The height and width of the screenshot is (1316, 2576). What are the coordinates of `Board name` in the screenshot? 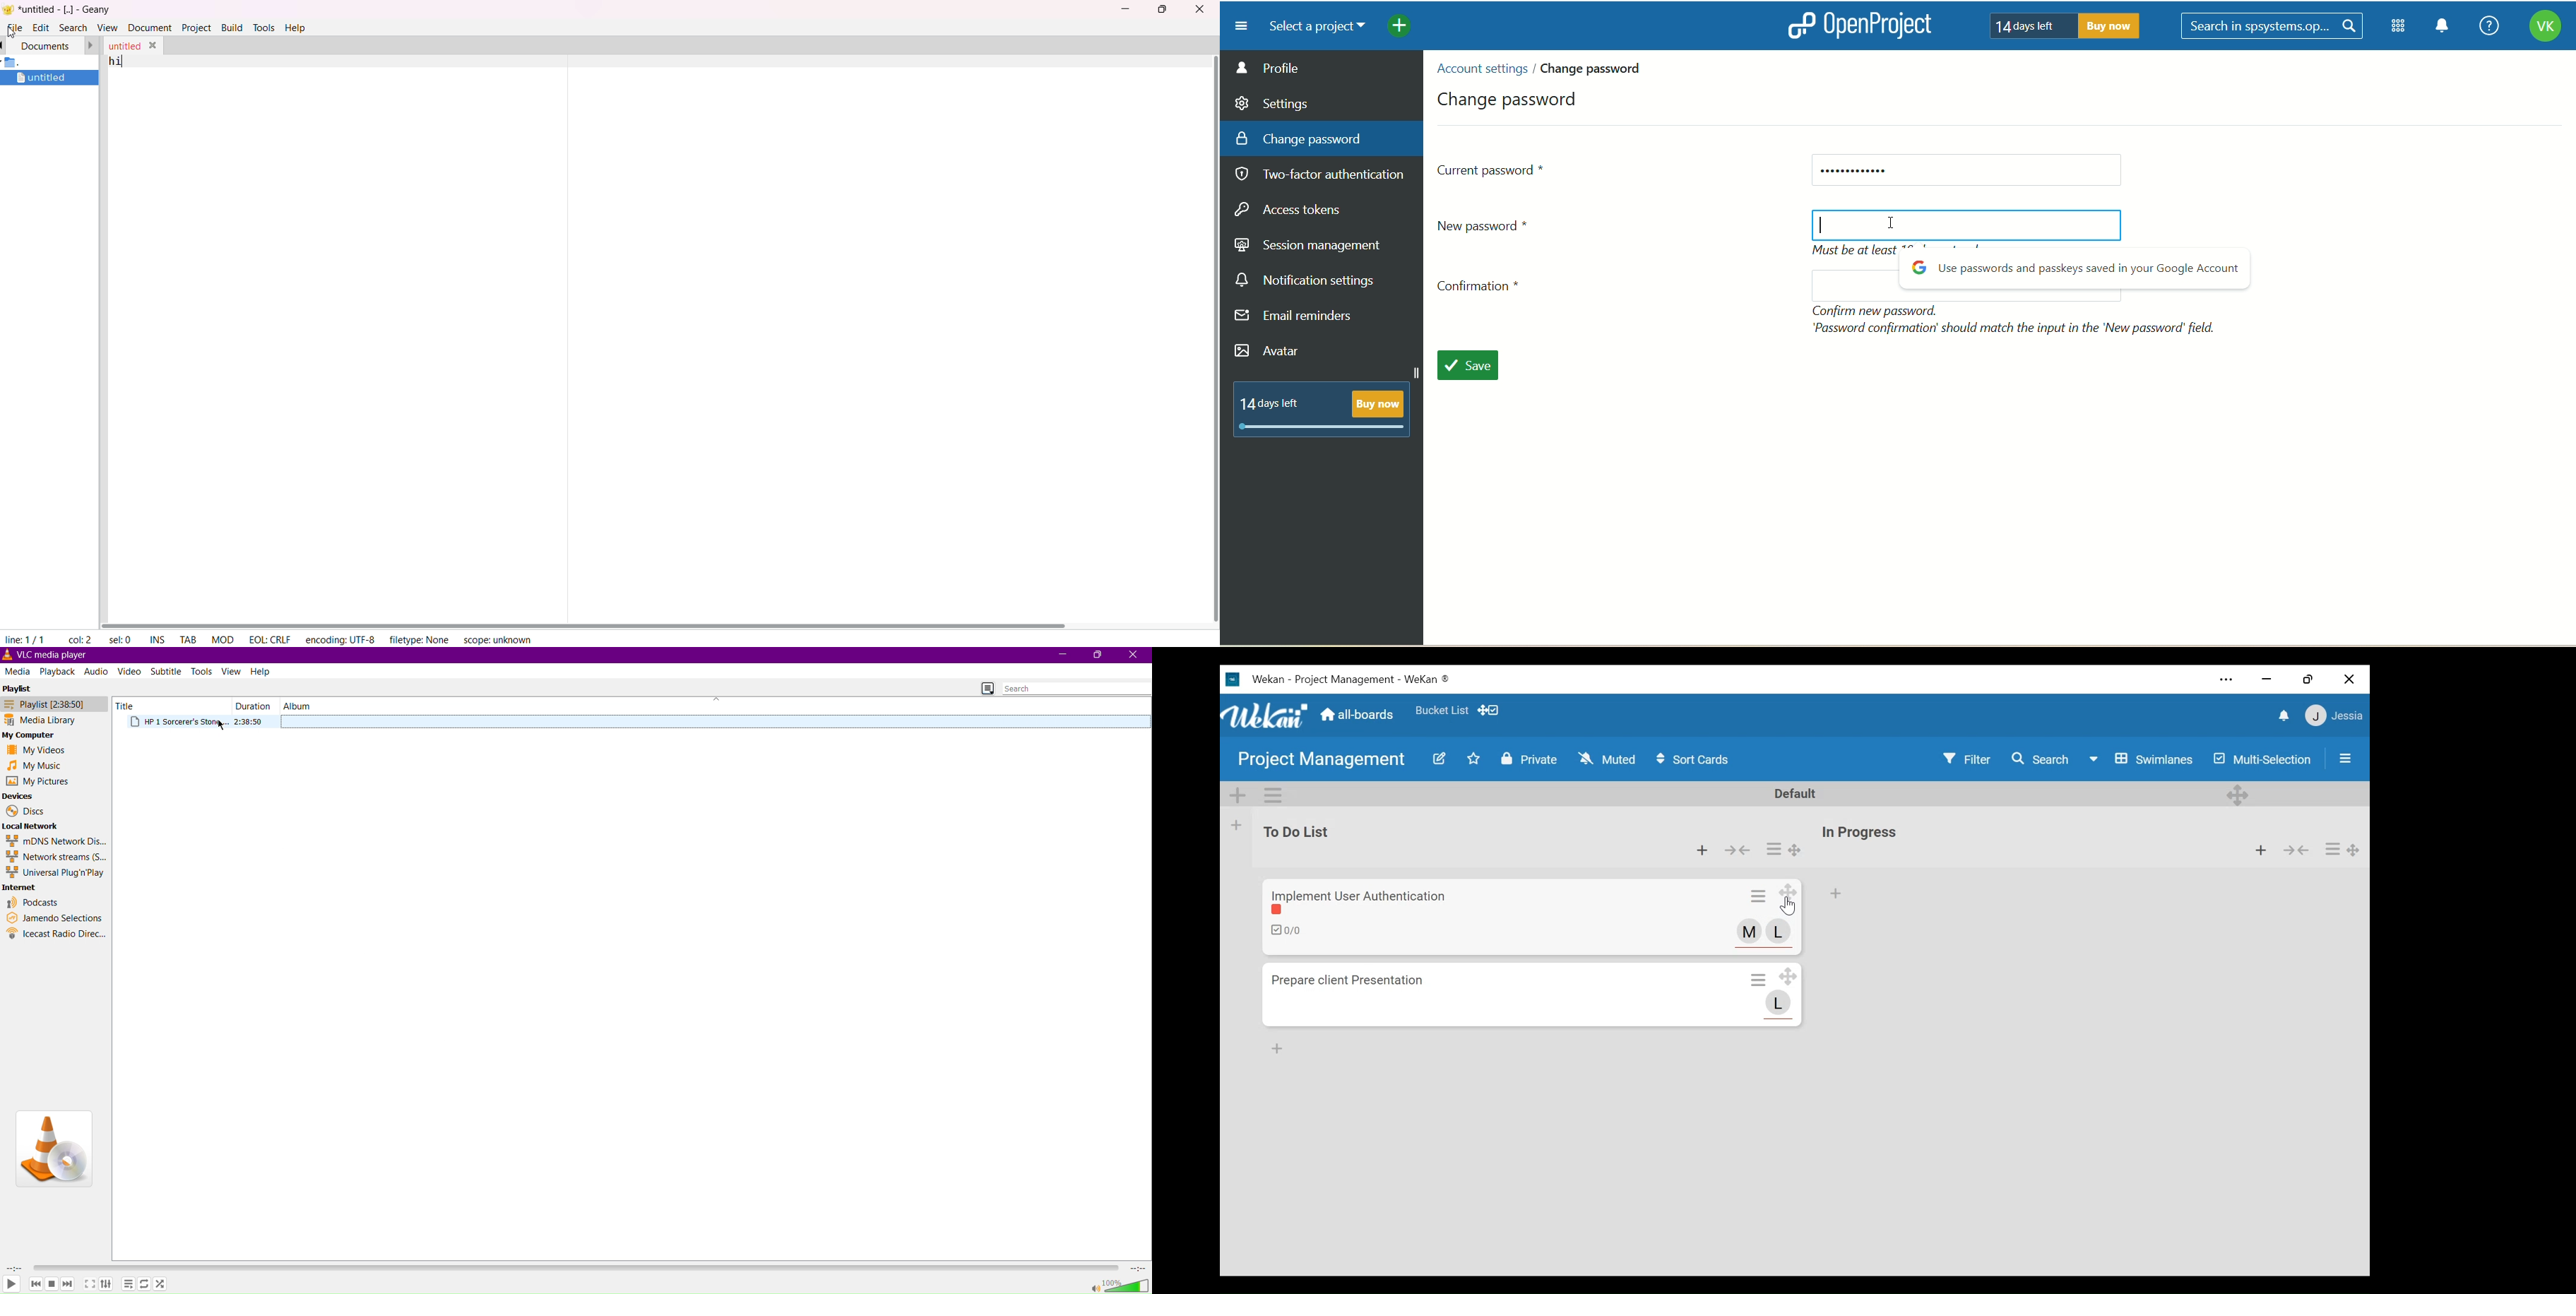 It's located at (1320, 758).